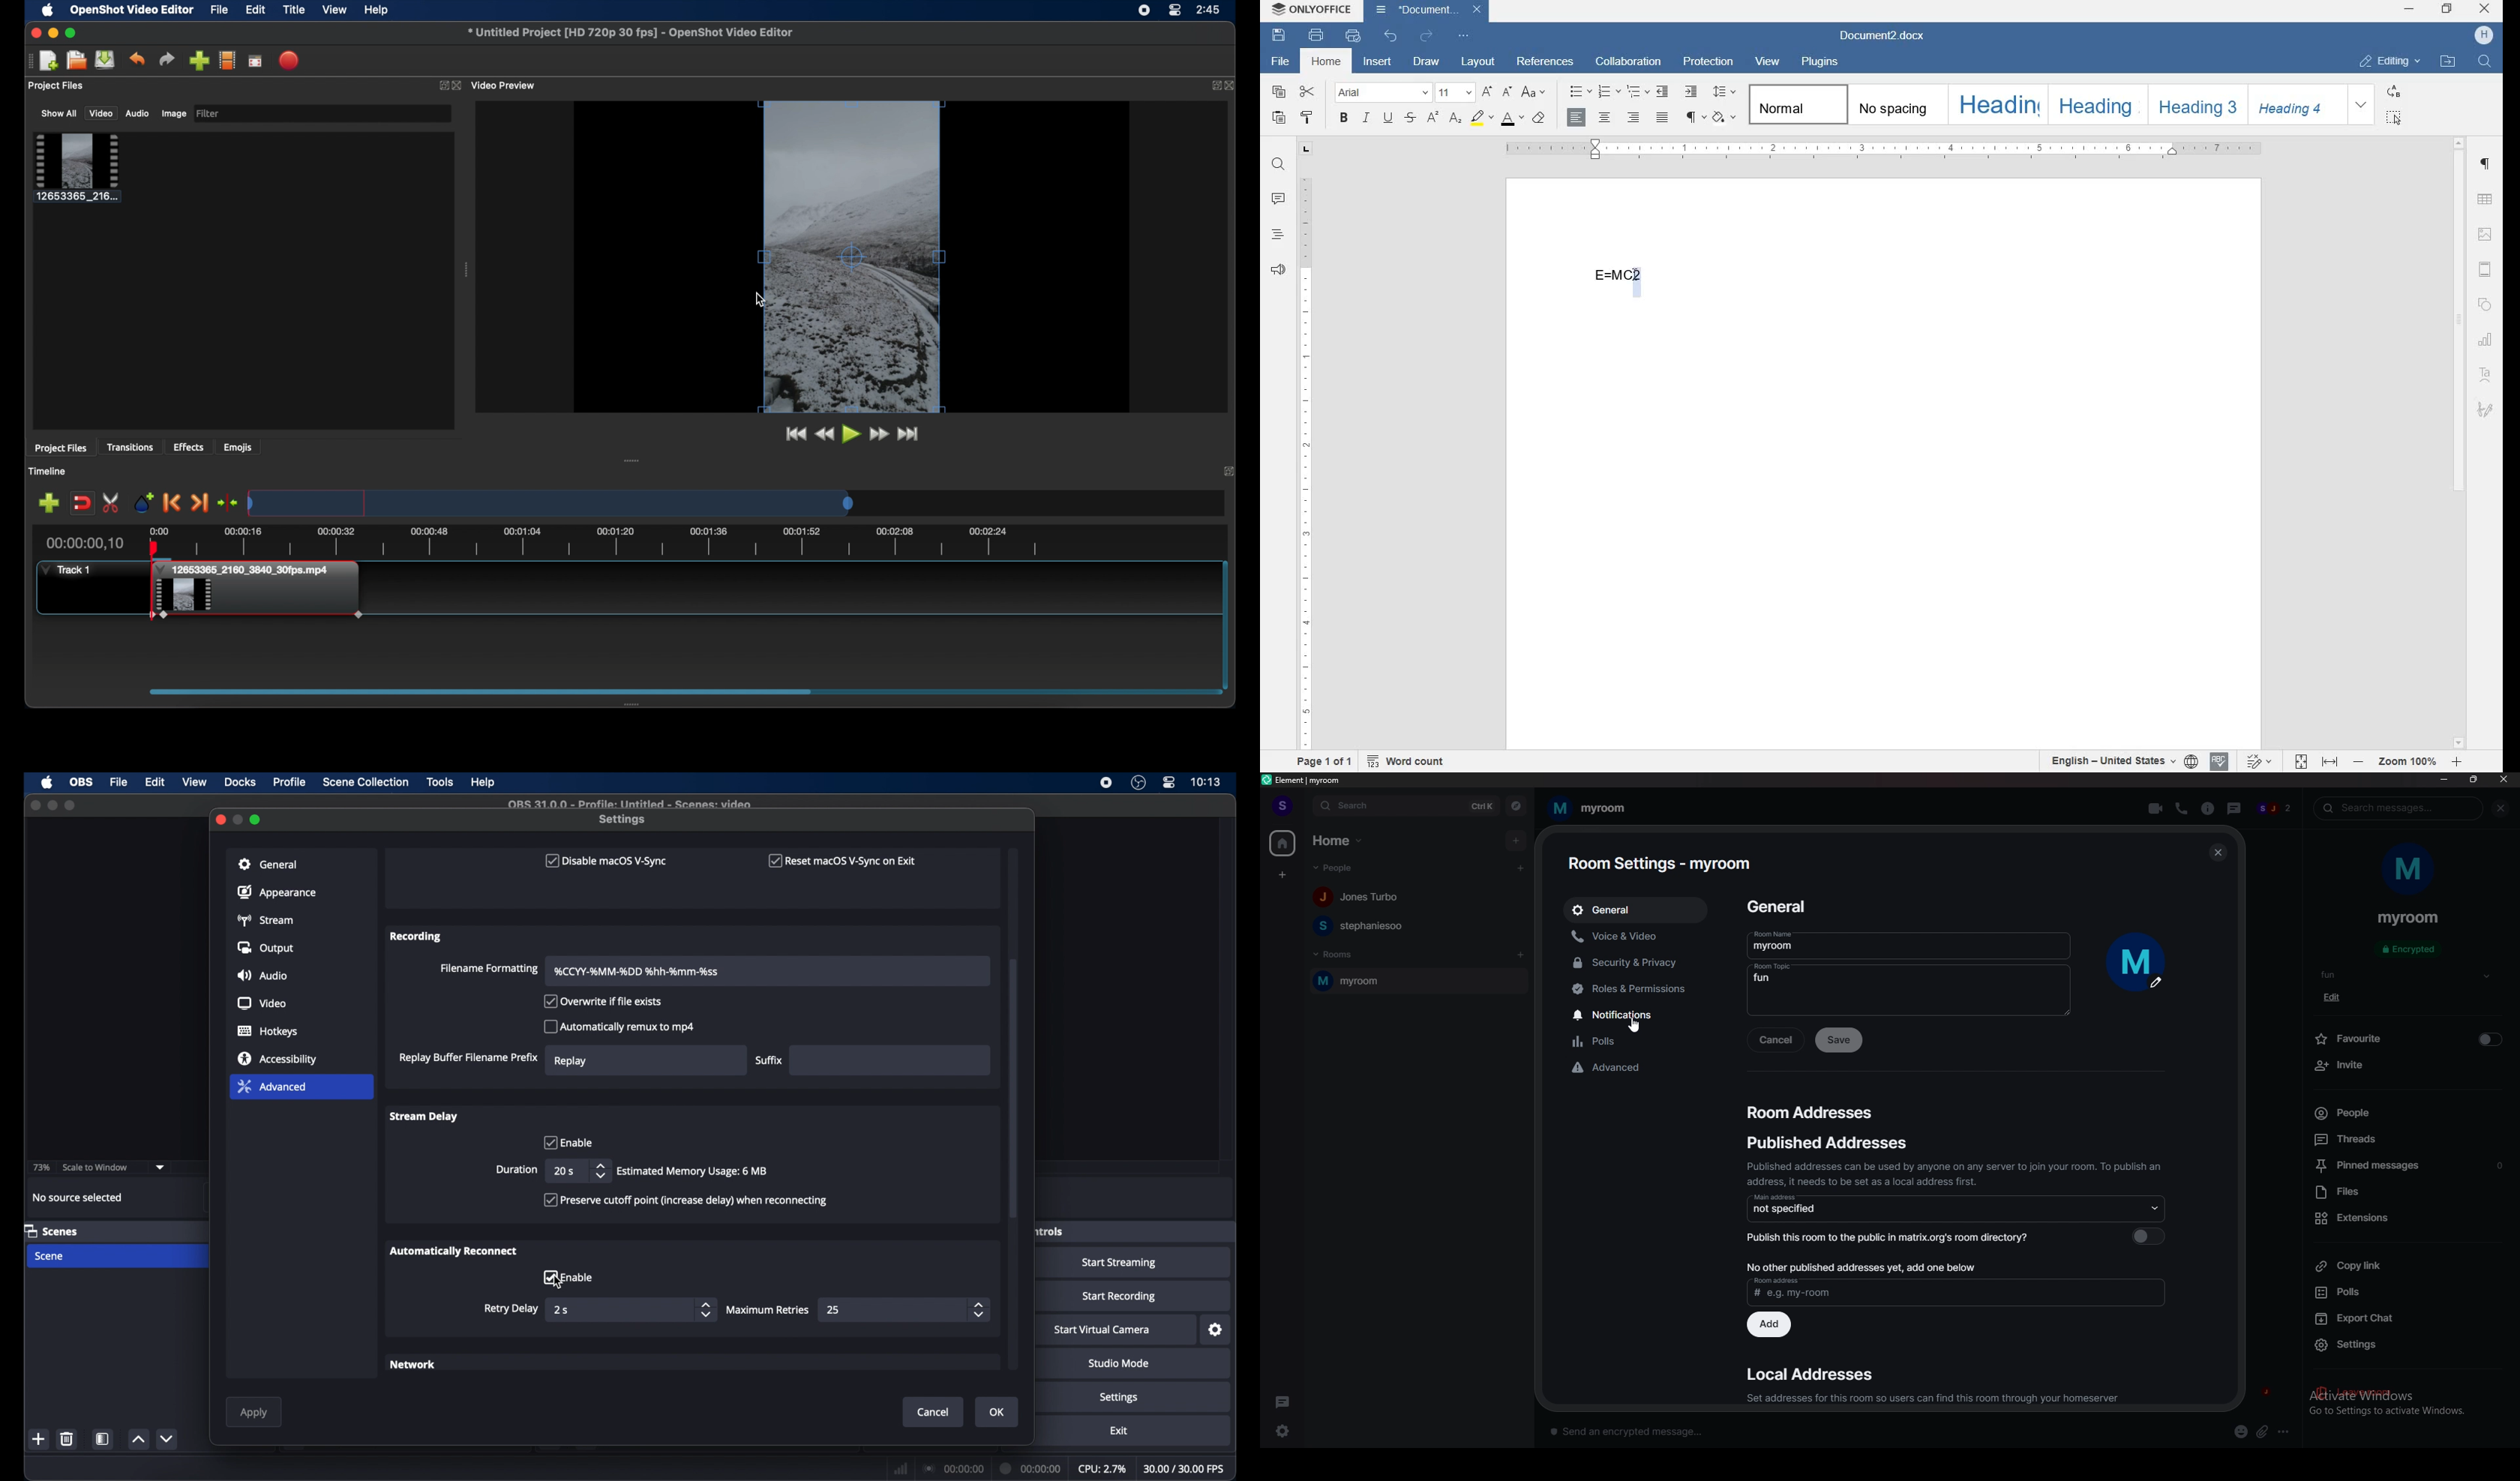 The width and height of the screenshot is (2520, 1484). Describe the element at coordinates (453, 1251) in the screenshot. I see `automatically reconnect` at that location.